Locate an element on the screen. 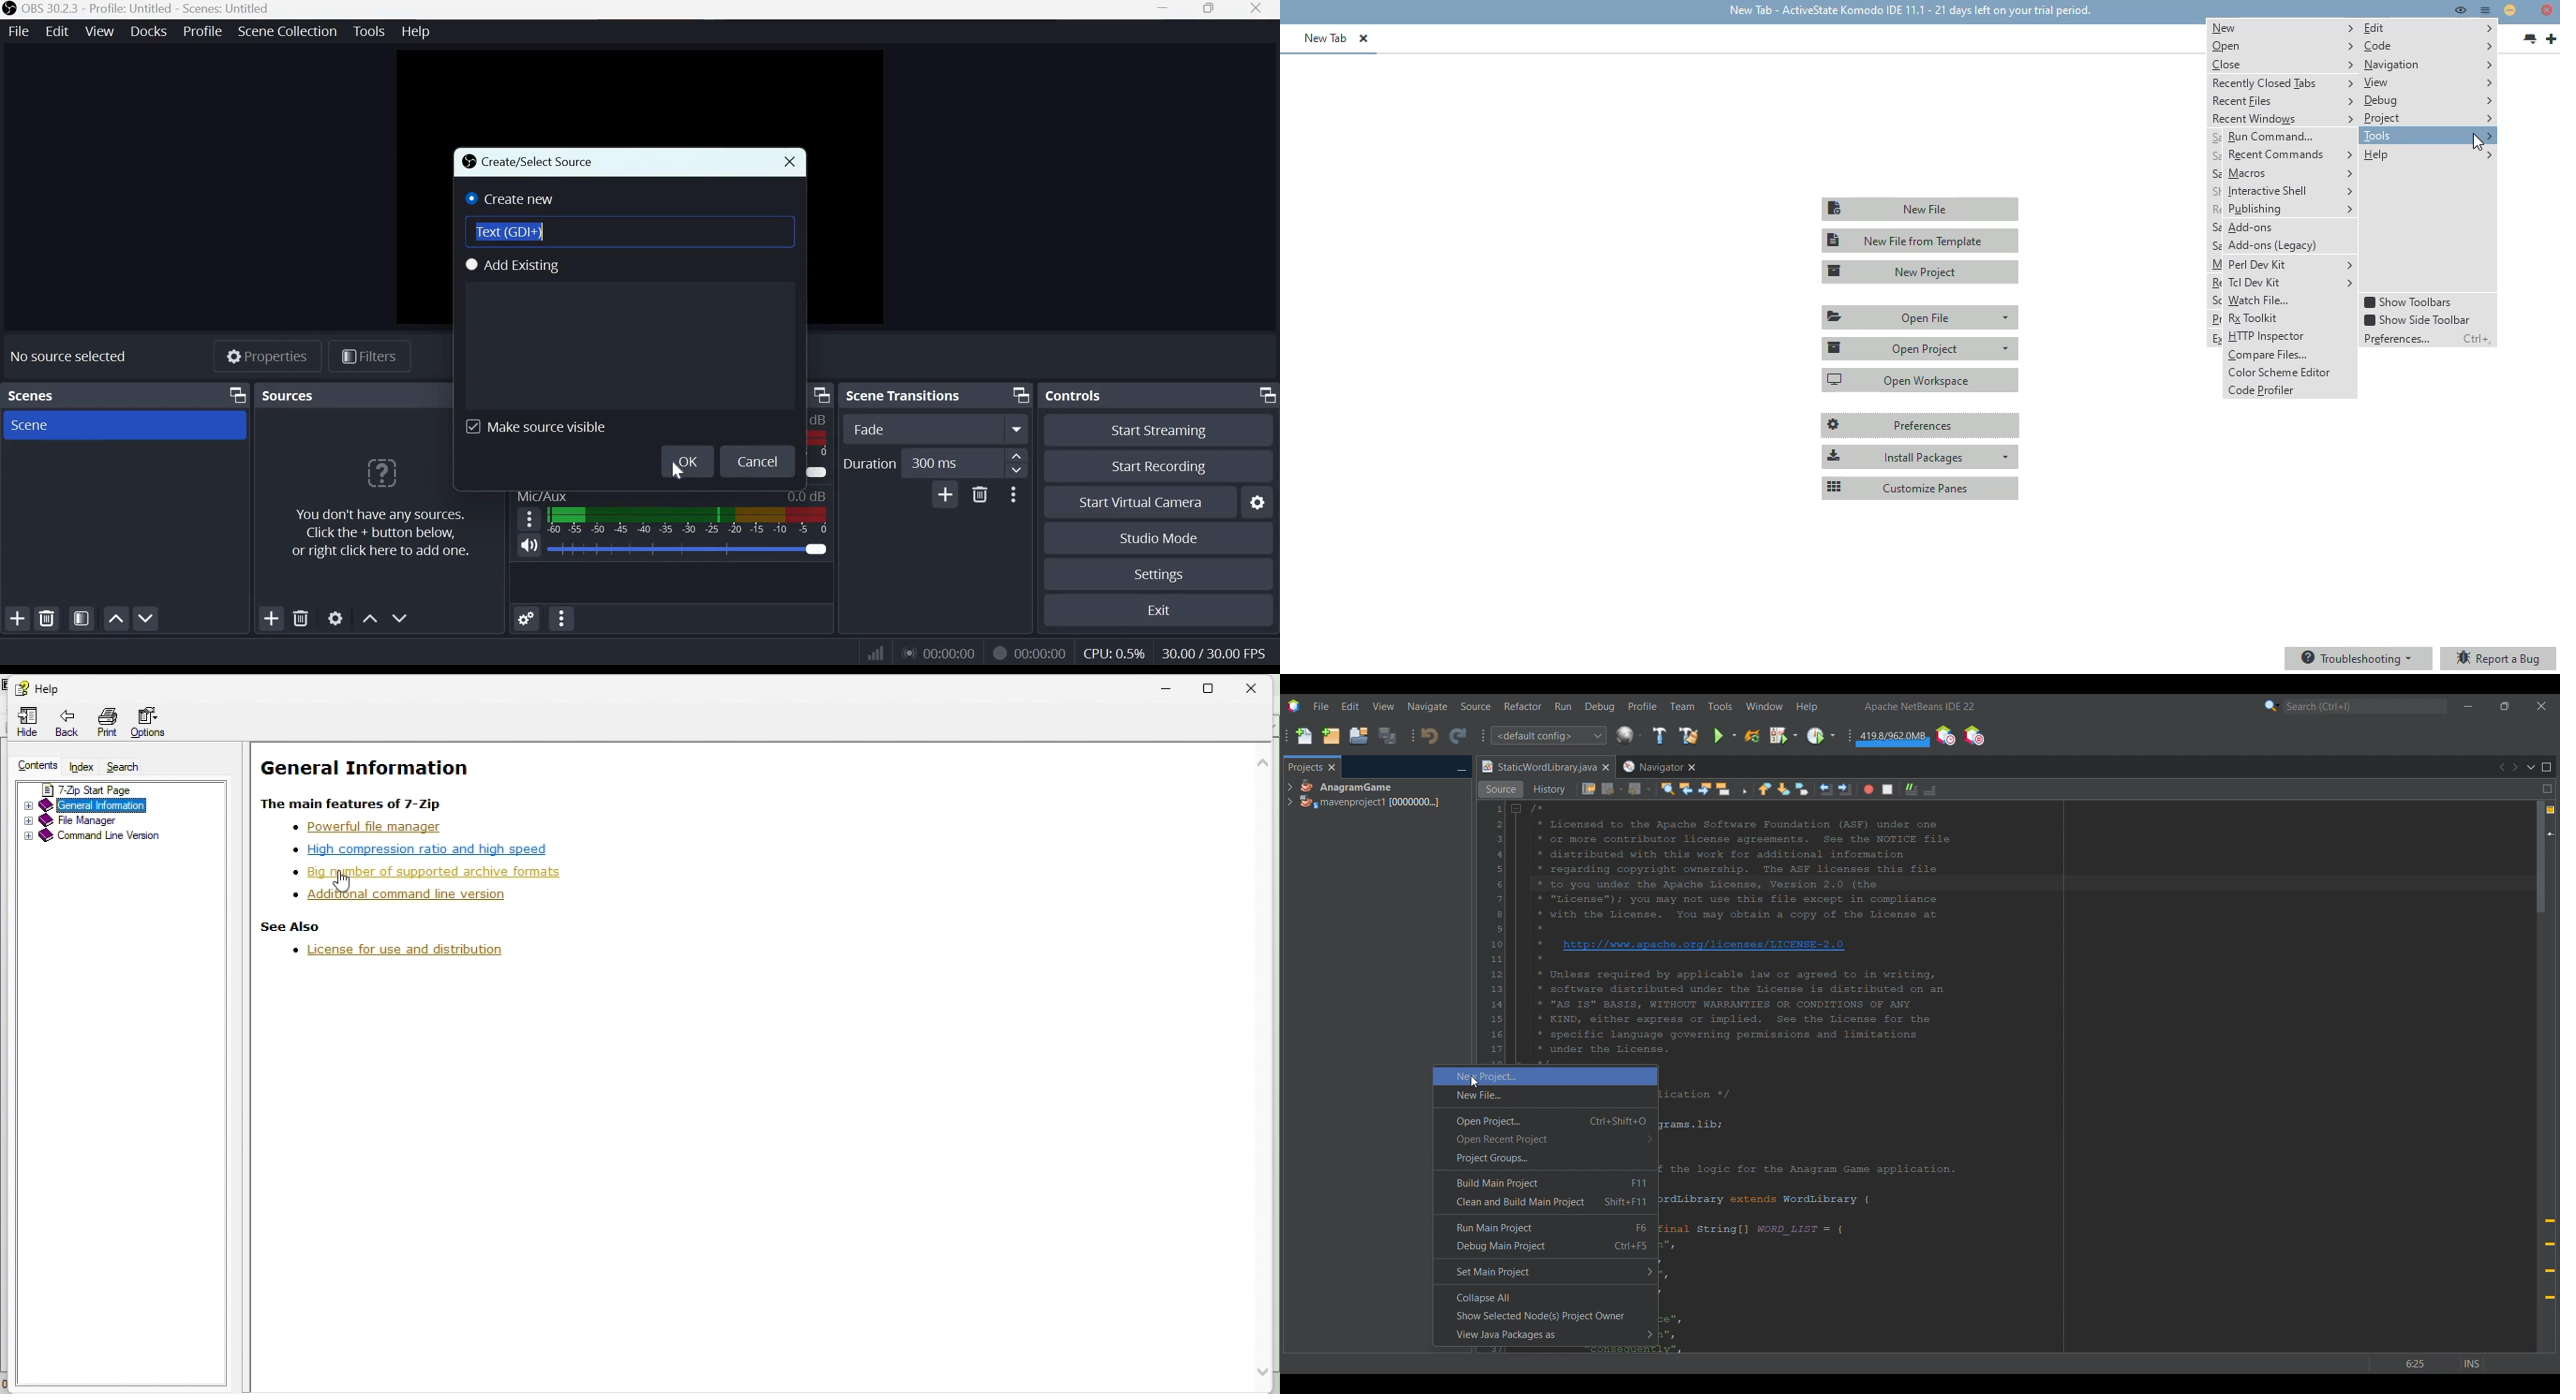 The width and height of the screenshot is (2576, 1400). Help is located at coordinates (417, 32).